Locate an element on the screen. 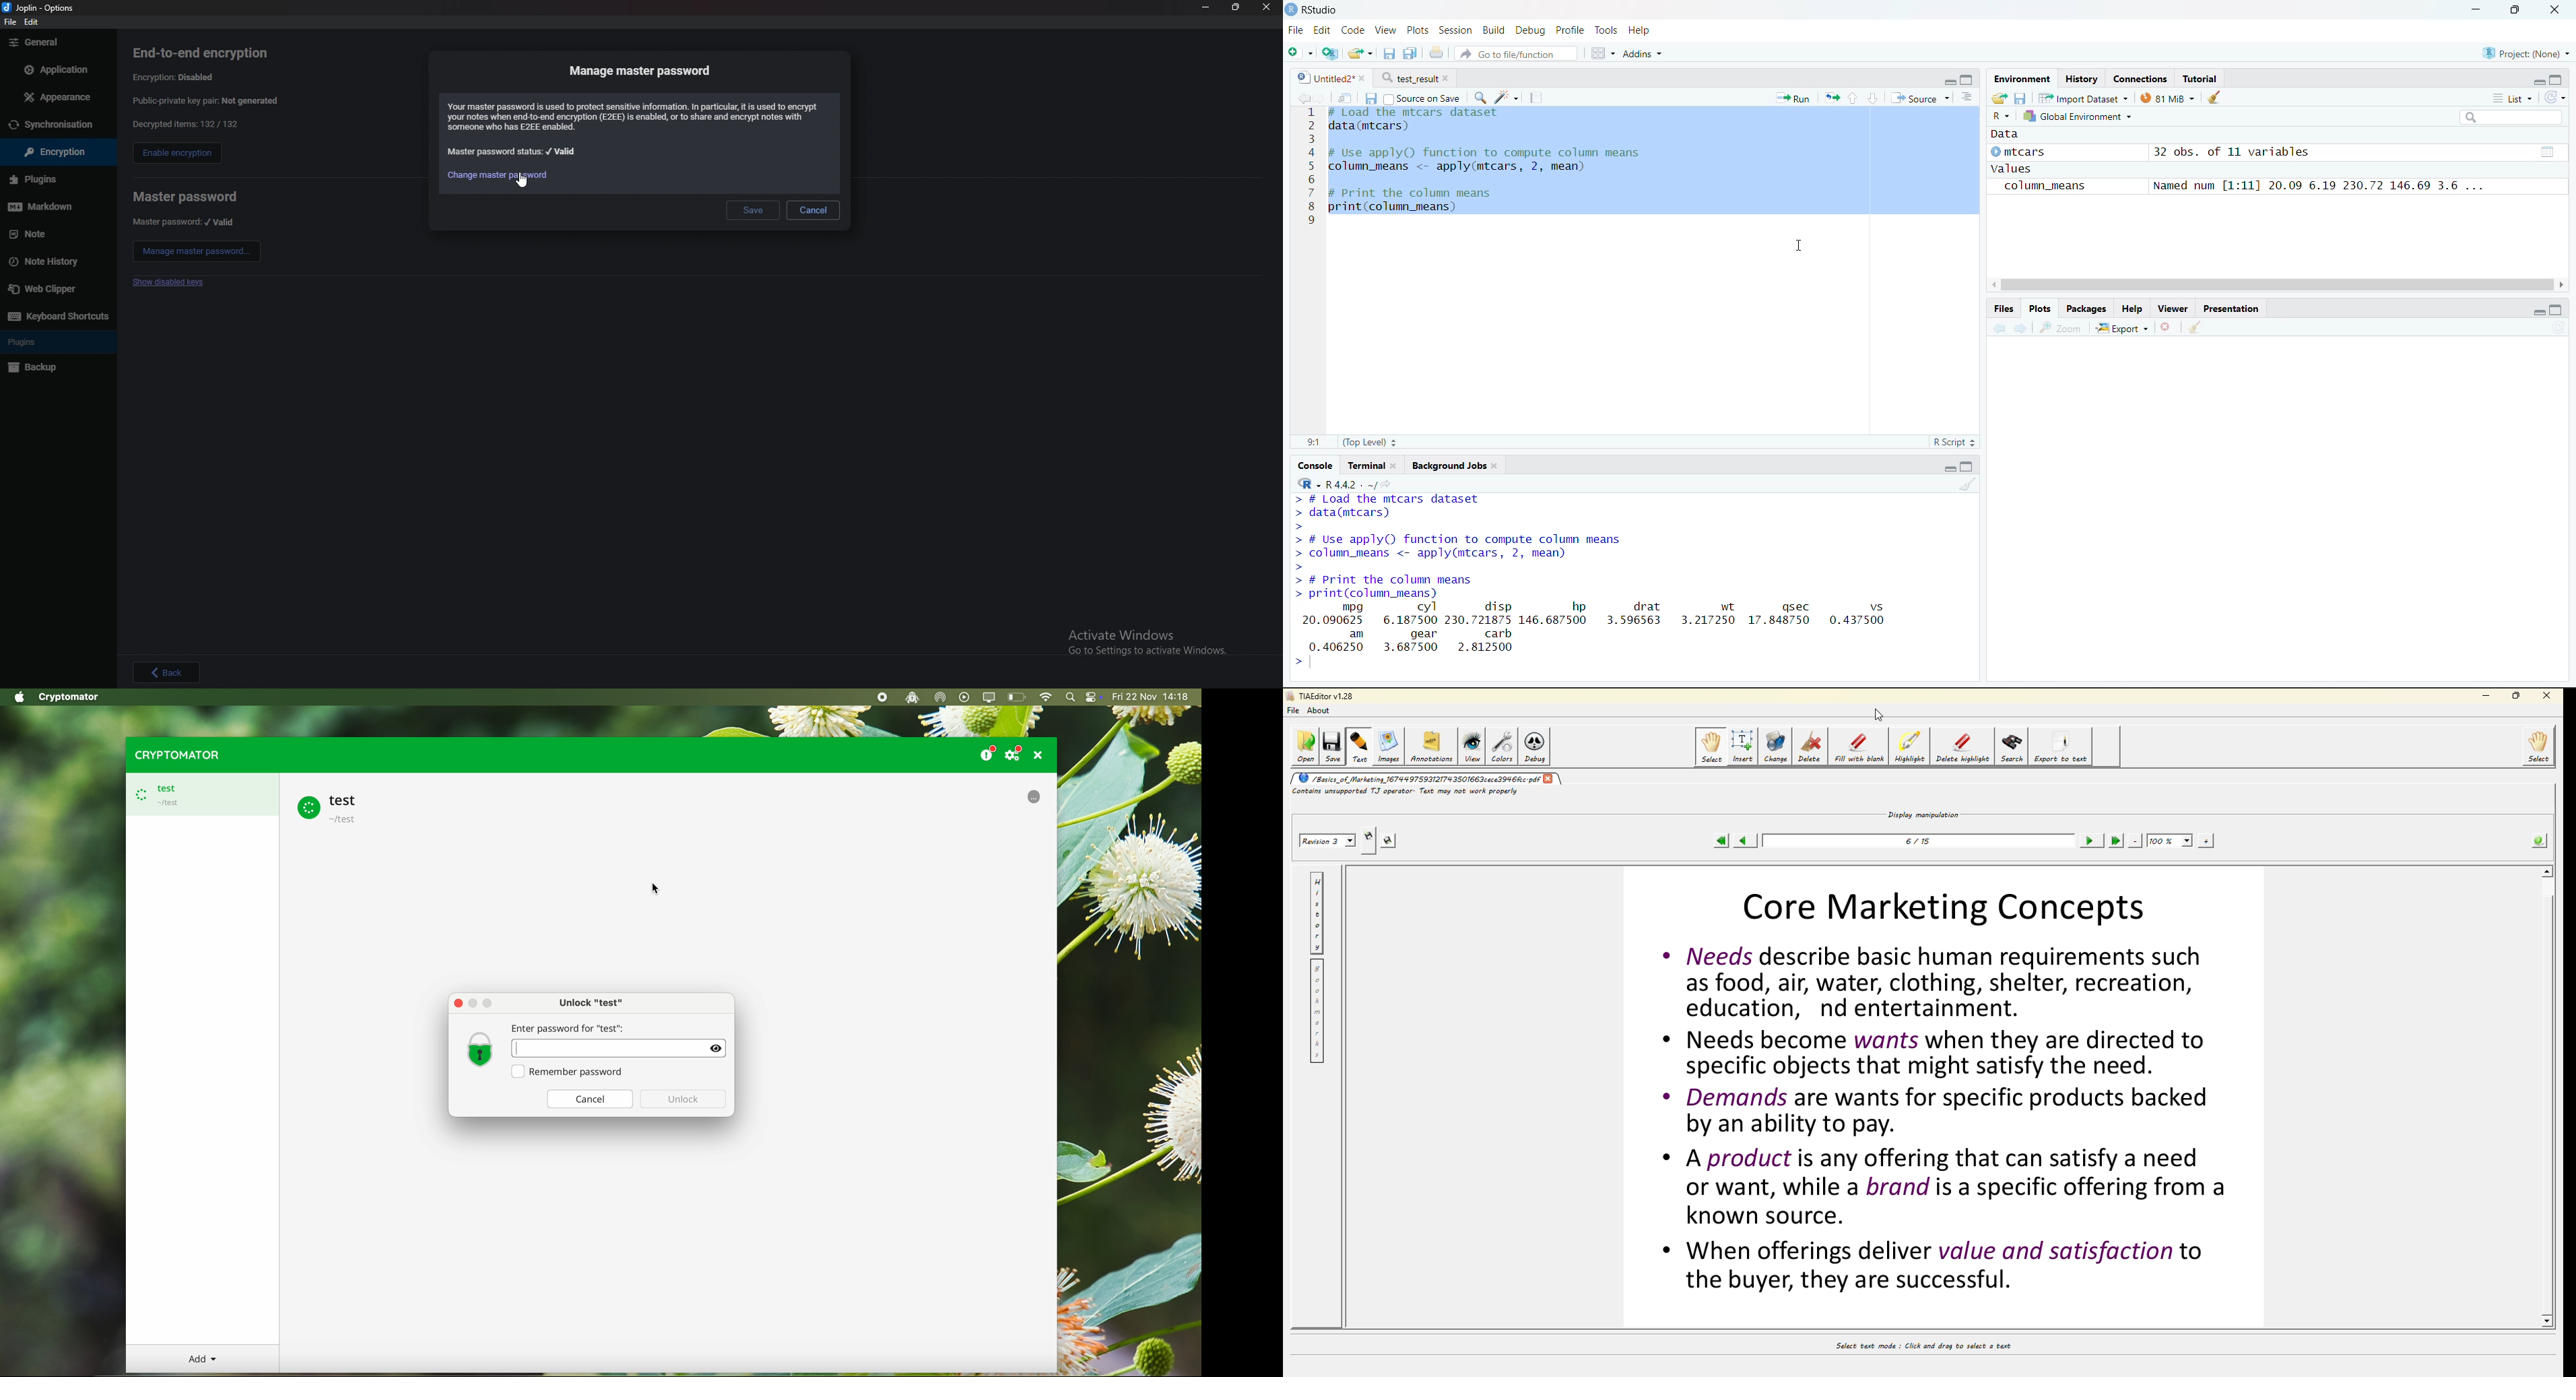  appearance is located at coordinates (55, 98).